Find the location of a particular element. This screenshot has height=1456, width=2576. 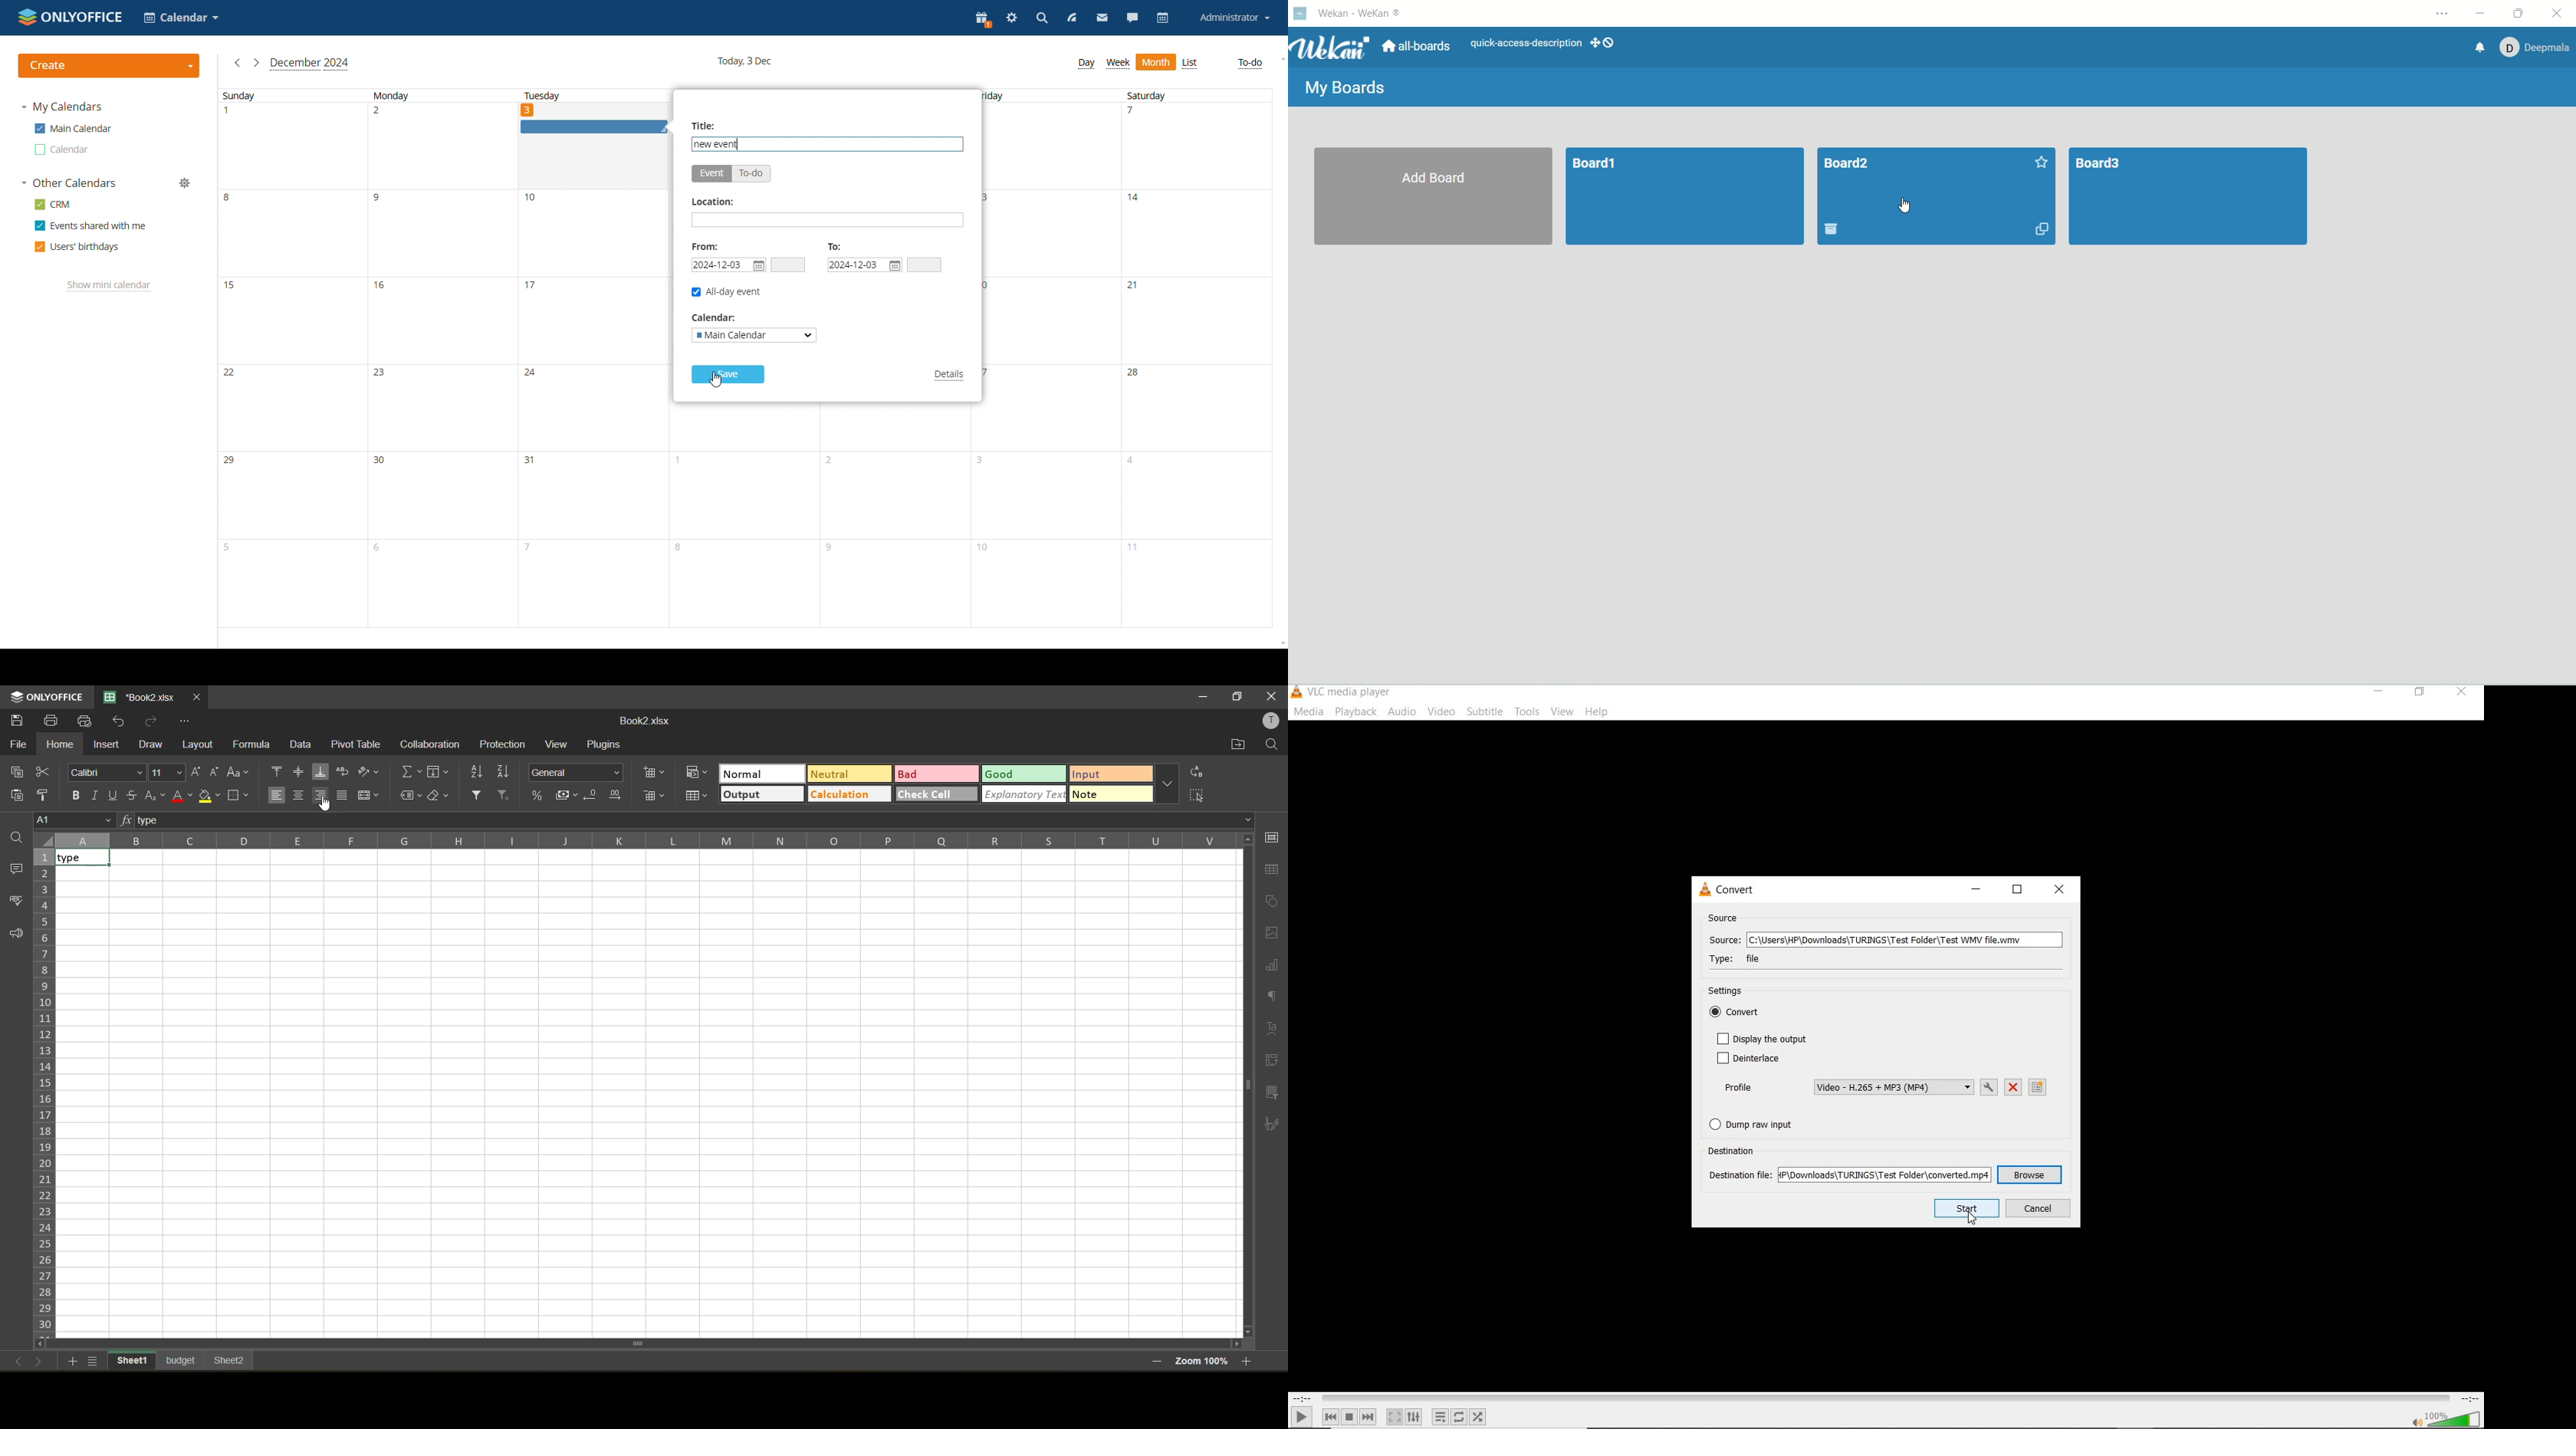

toggle playlist is located at coordinates (1440, 1417).